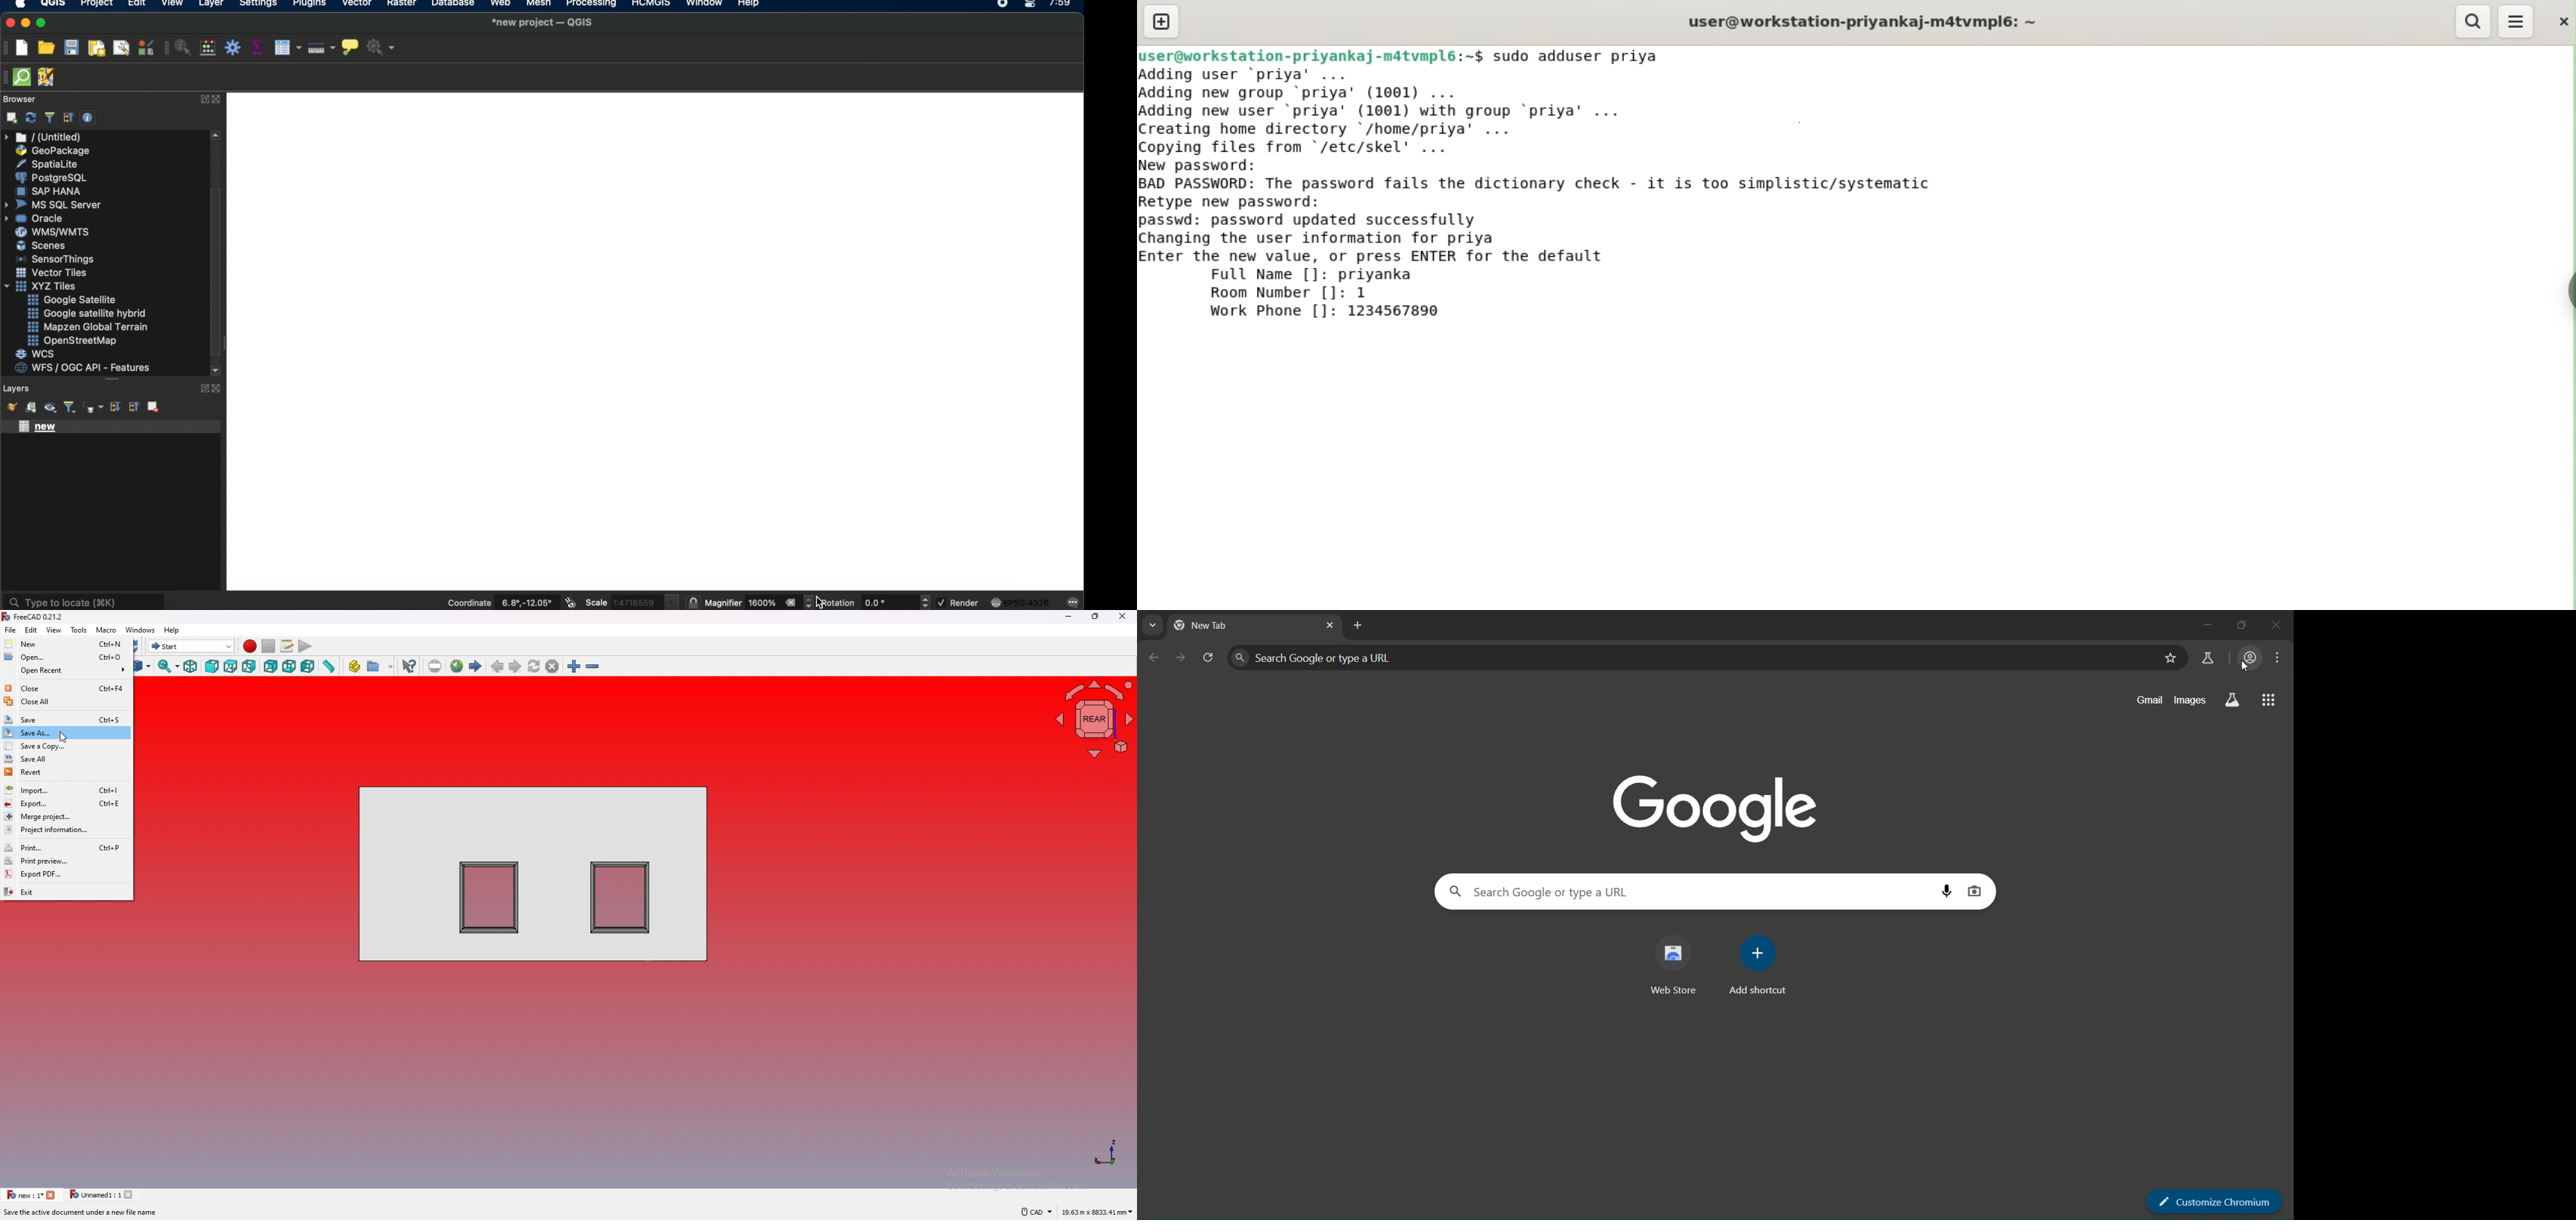  What do you see at coordinates (319, 49) in the screenshot?
I see `MEASURE LINE` at bounding box center [319, 49].